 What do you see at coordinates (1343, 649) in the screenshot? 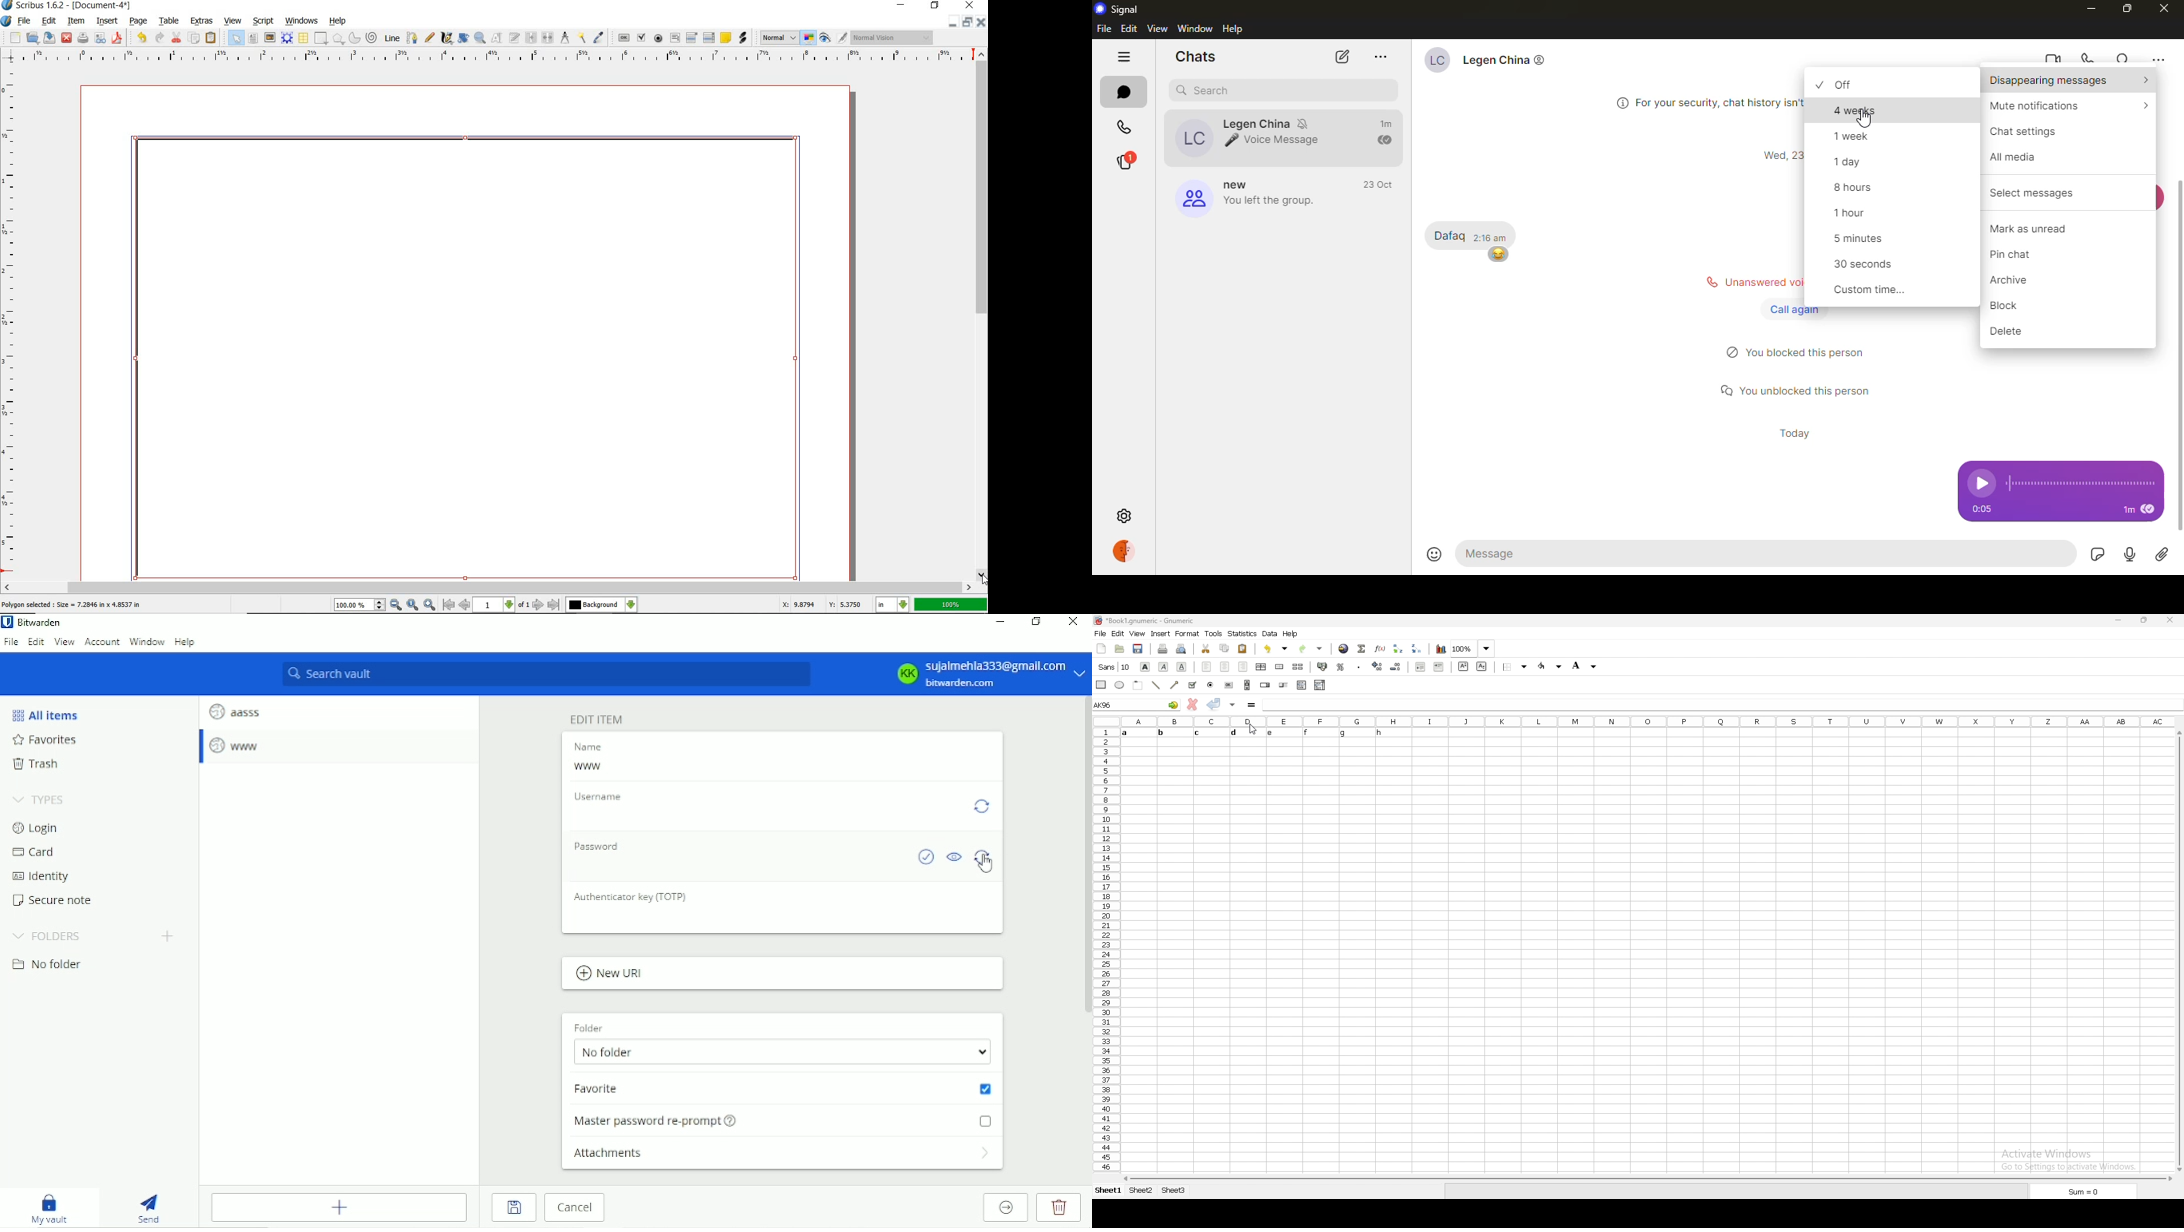
I see `hyperlink` at bounding box center [1343, 649].